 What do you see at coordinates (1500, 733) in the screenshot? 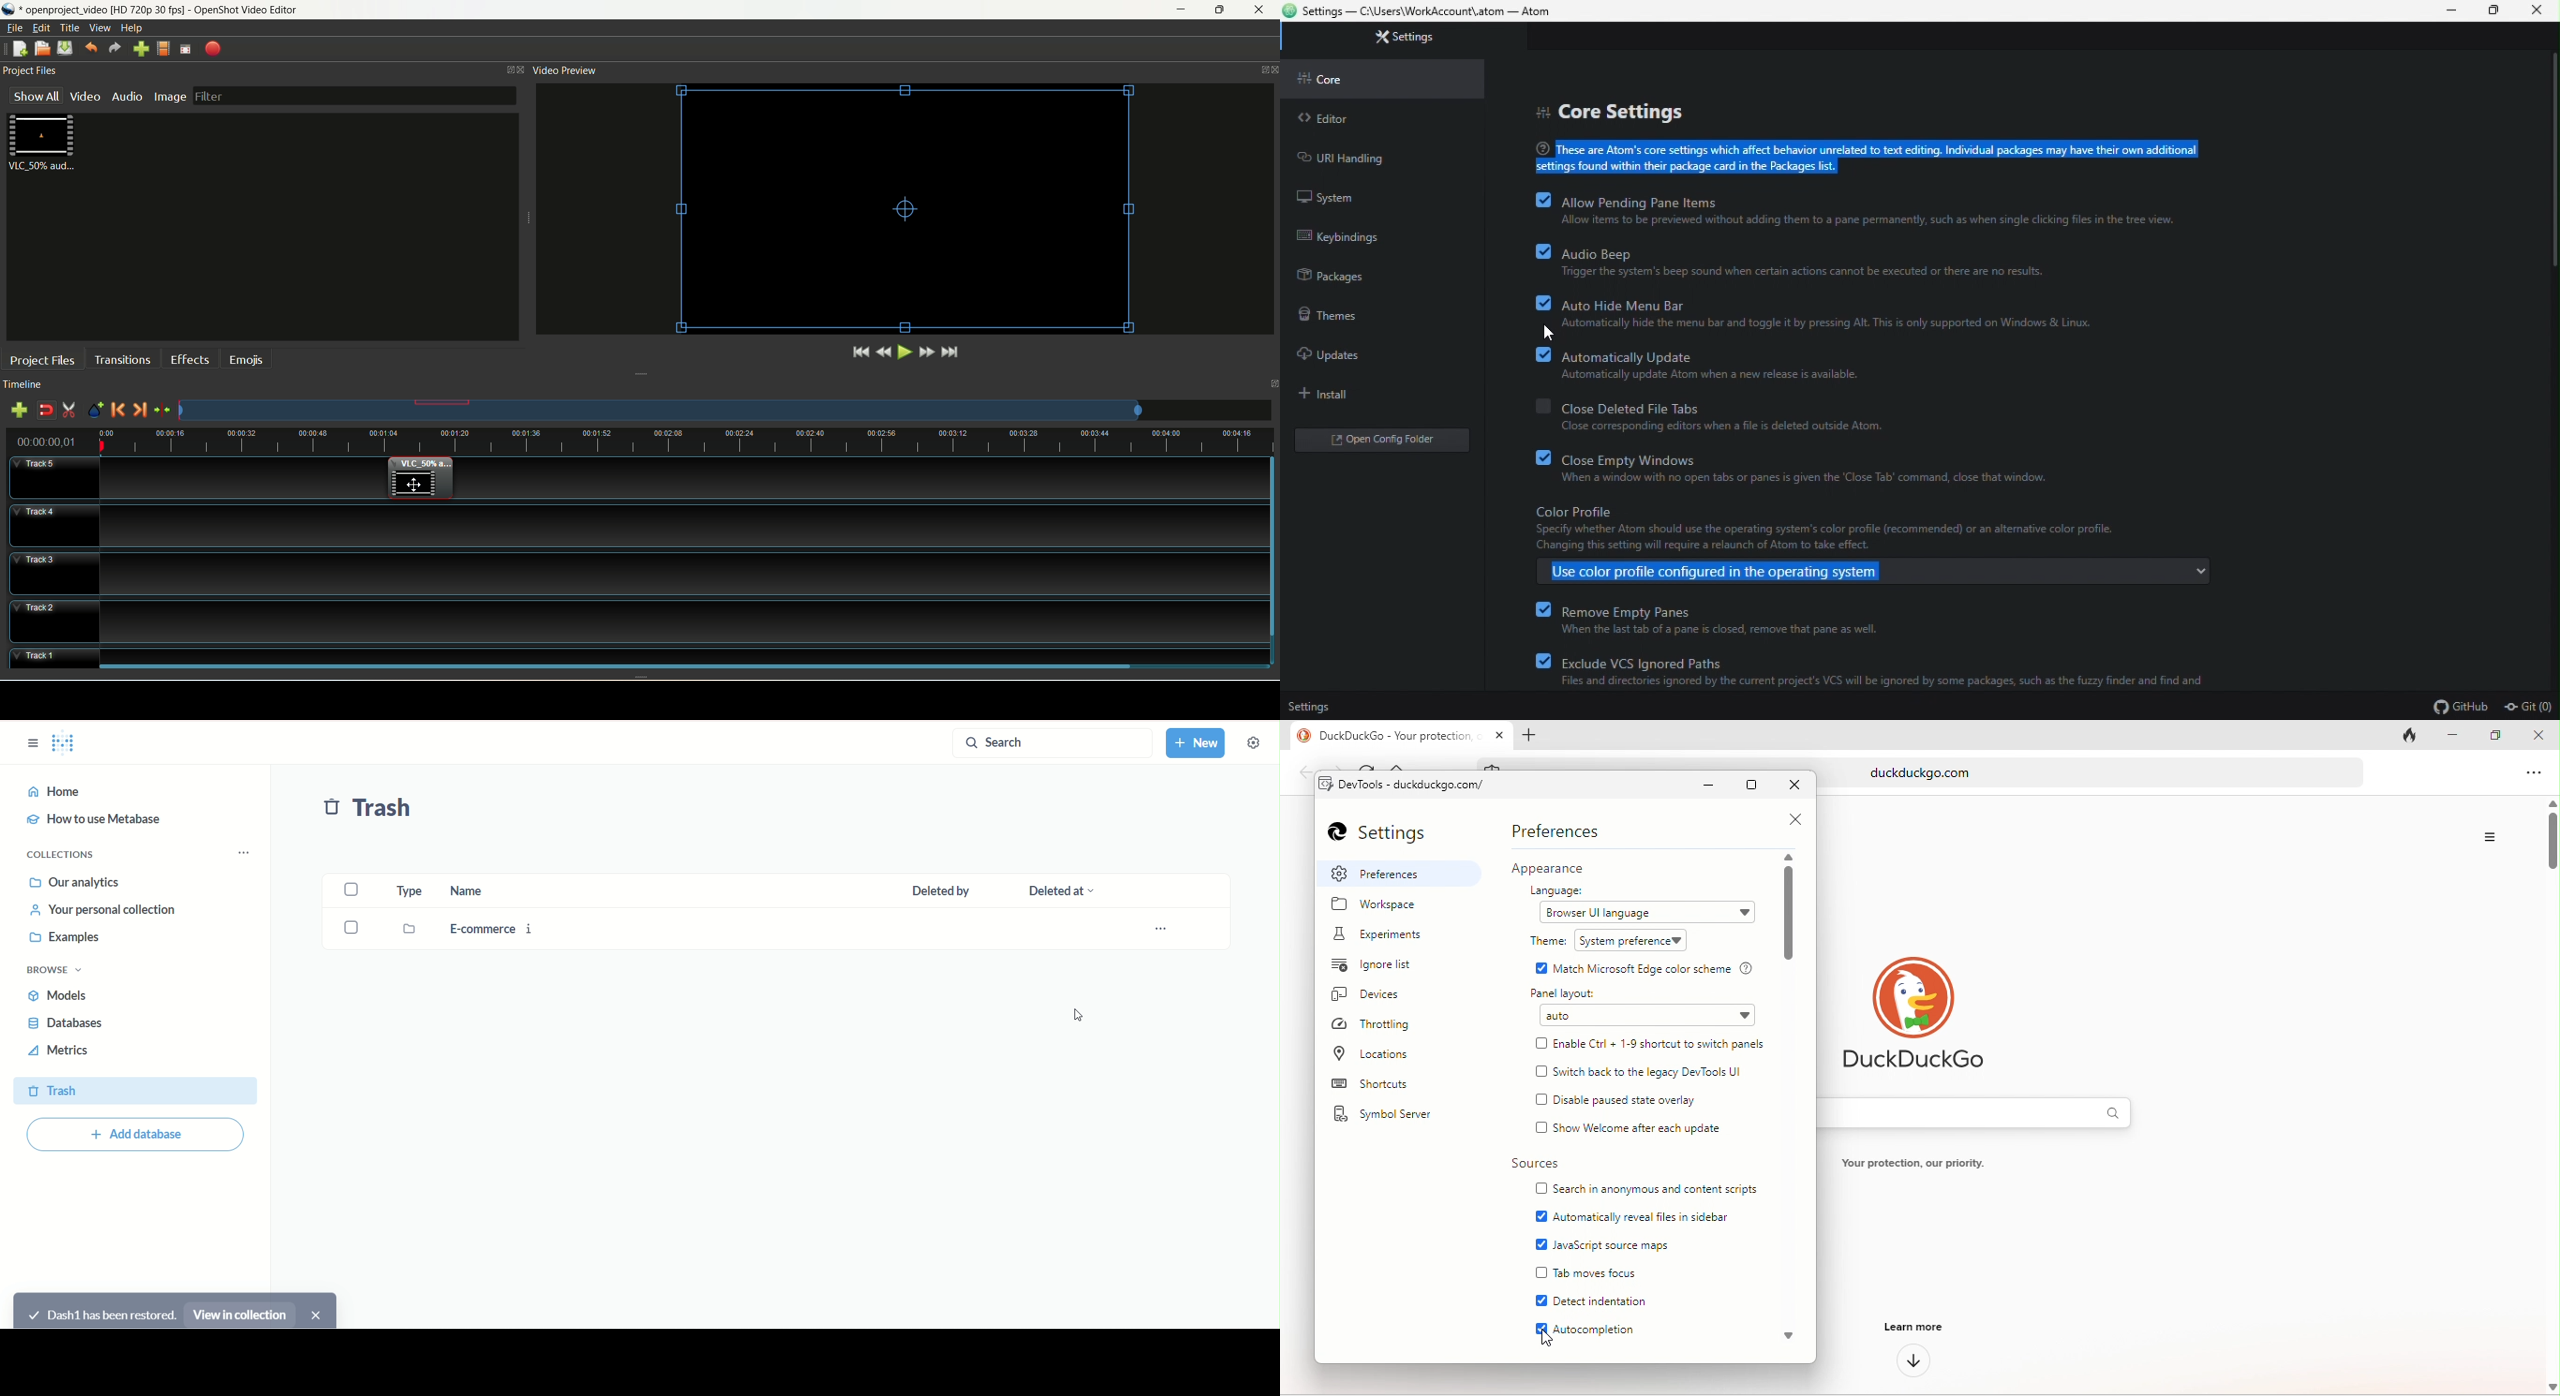
I see `close tab` at bounding box center [1500, 733].